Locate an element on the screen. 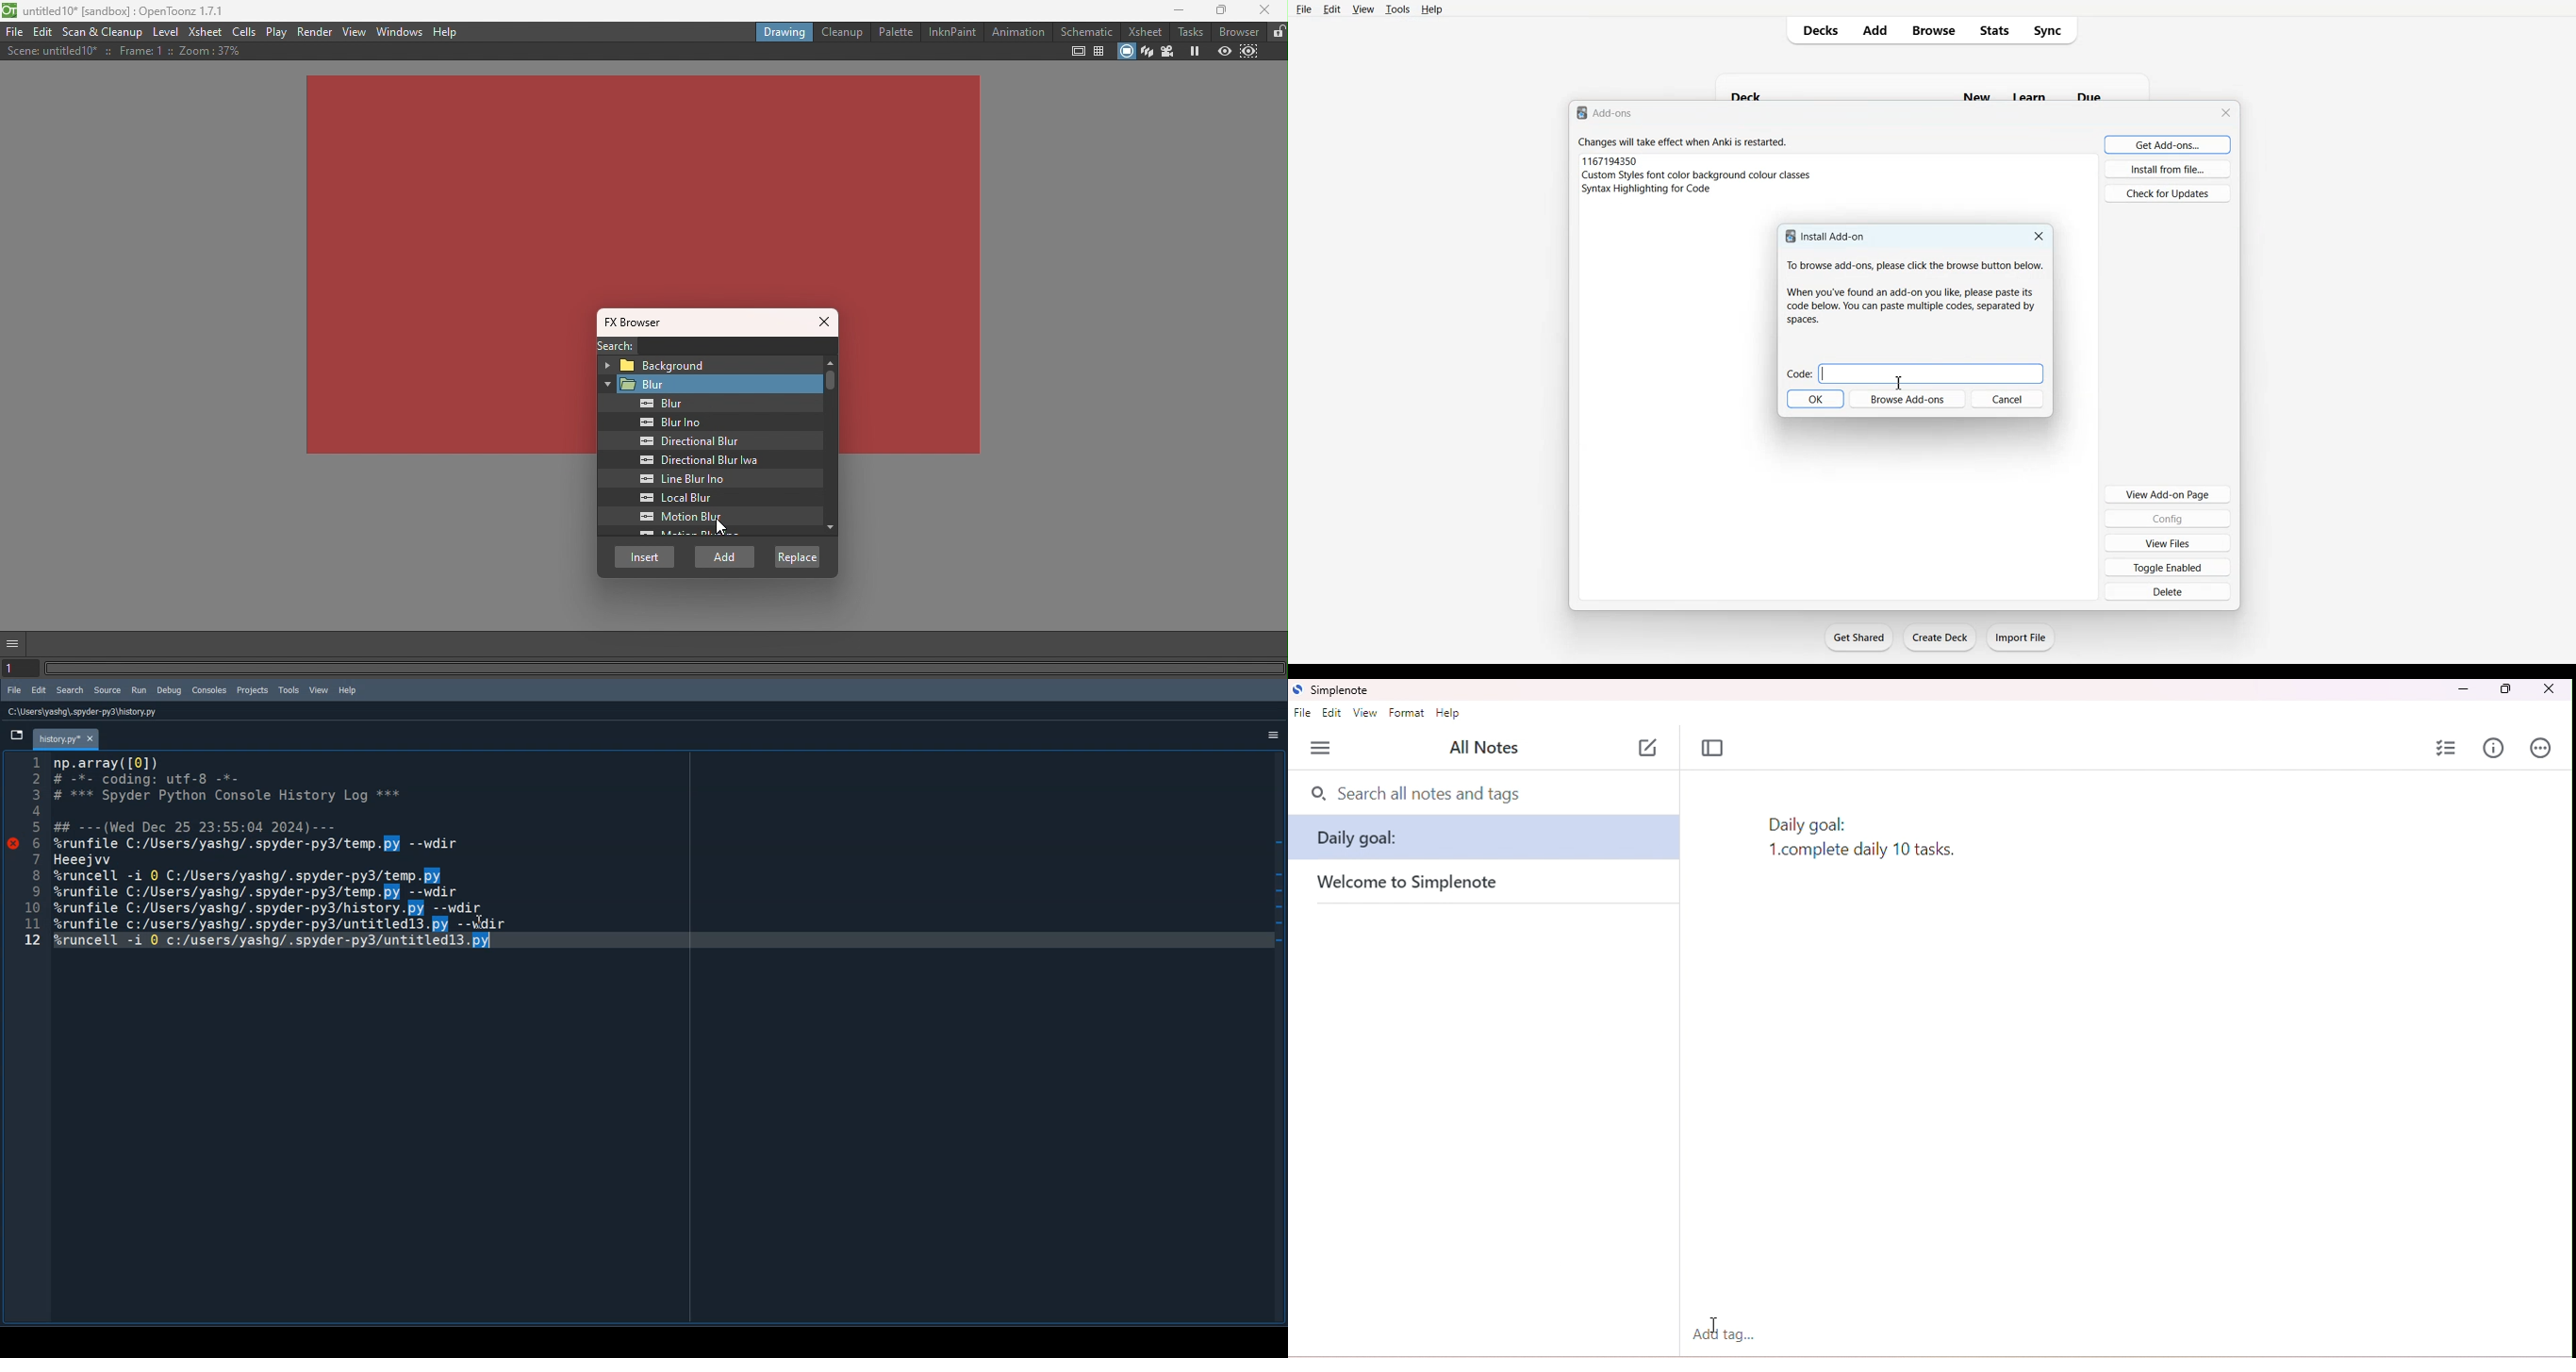 This screenshot has height=1372, width=2576. Directional Blur is located at coordinates (688, 441).